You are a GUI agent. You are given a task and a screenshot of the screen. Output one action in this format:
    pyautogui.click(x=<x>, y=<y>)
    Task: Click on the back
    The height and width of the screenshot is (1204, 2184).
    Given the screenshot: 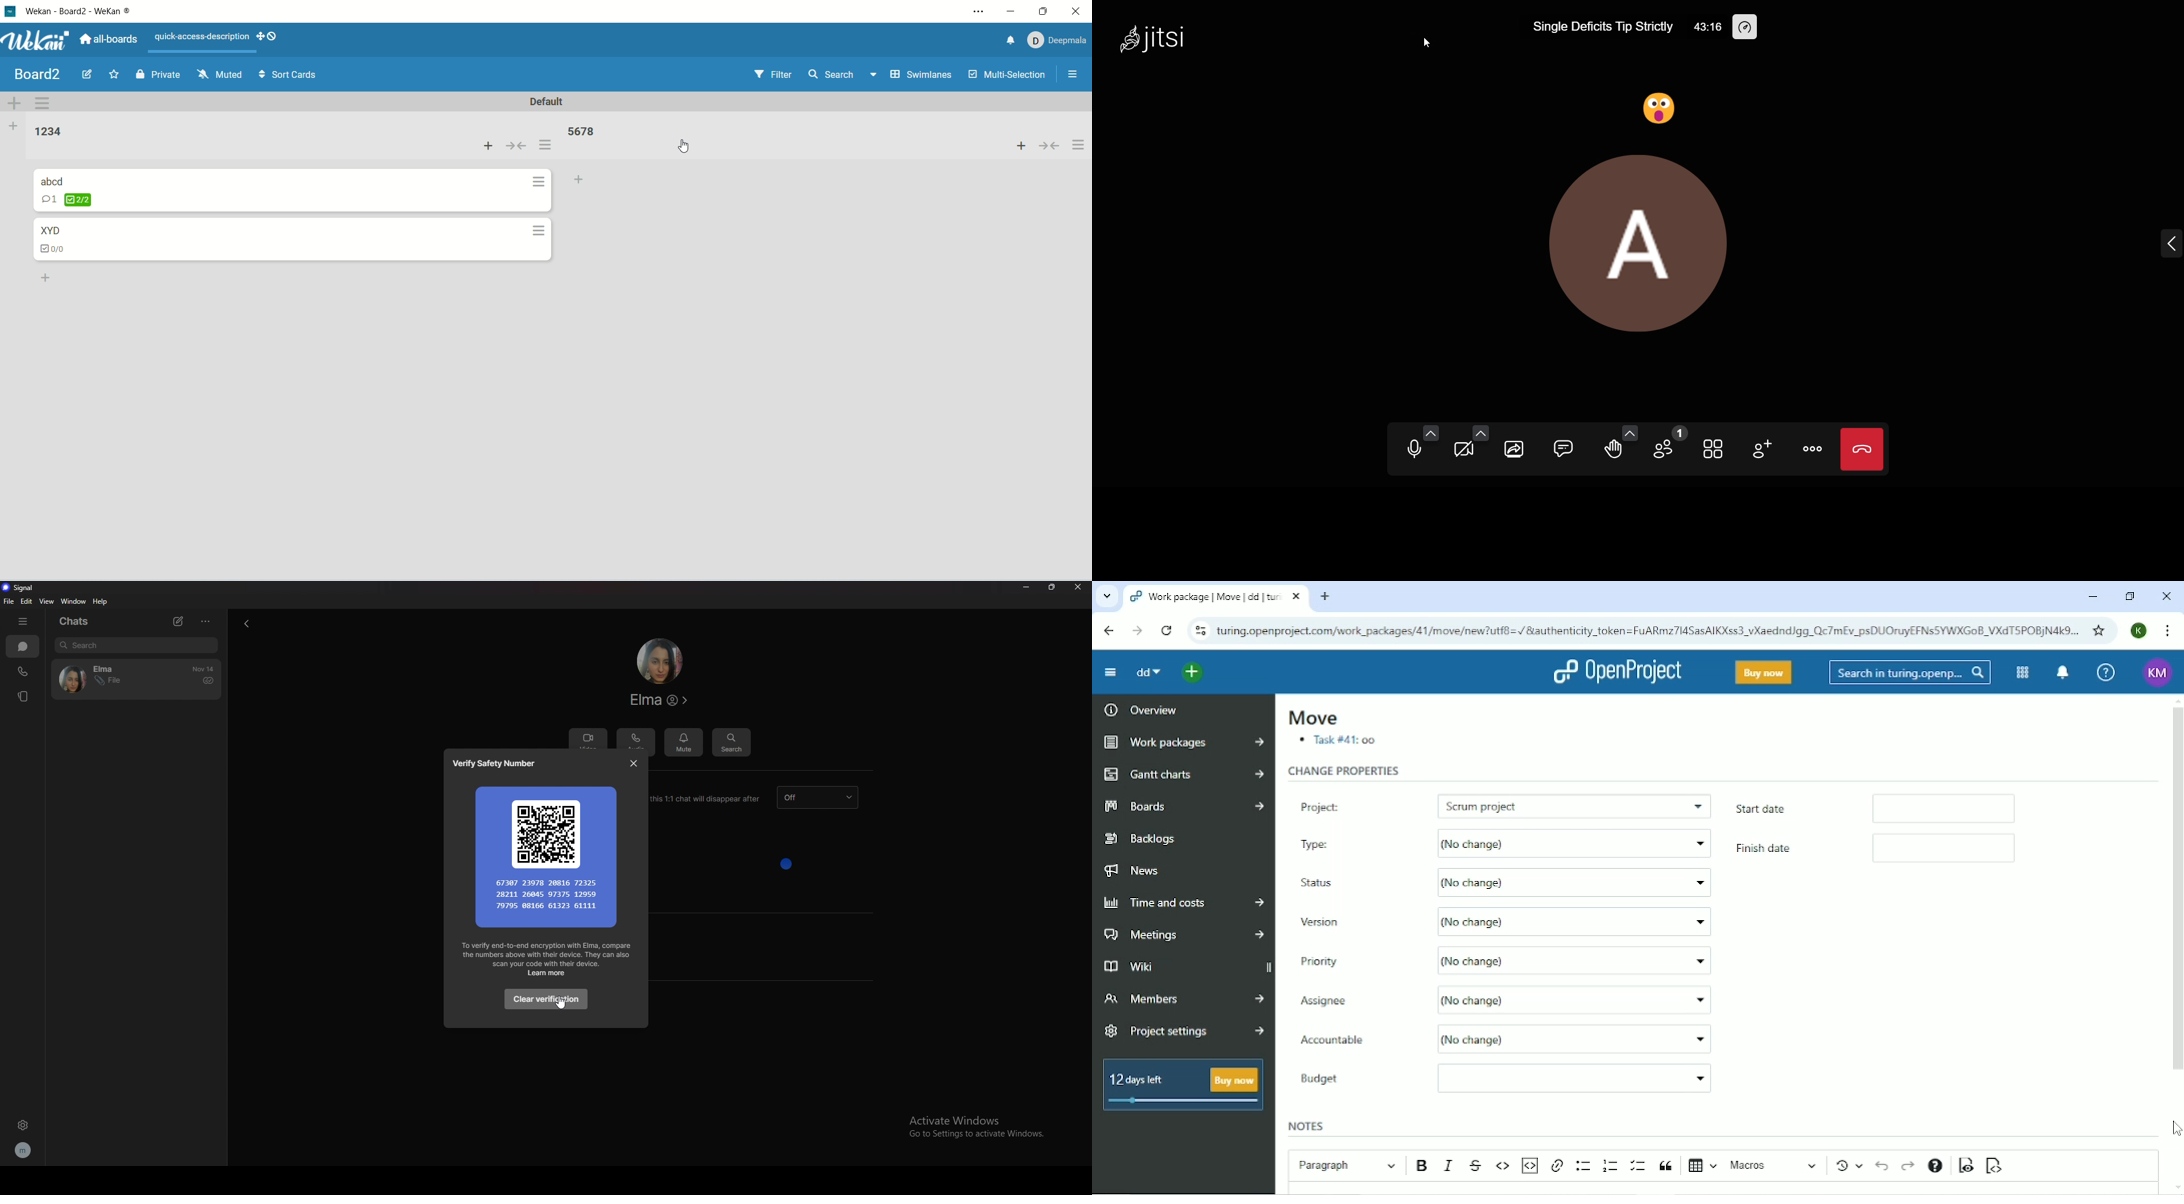 What is the action you would take?
    pyautogui.click(x=244, y=625)
    